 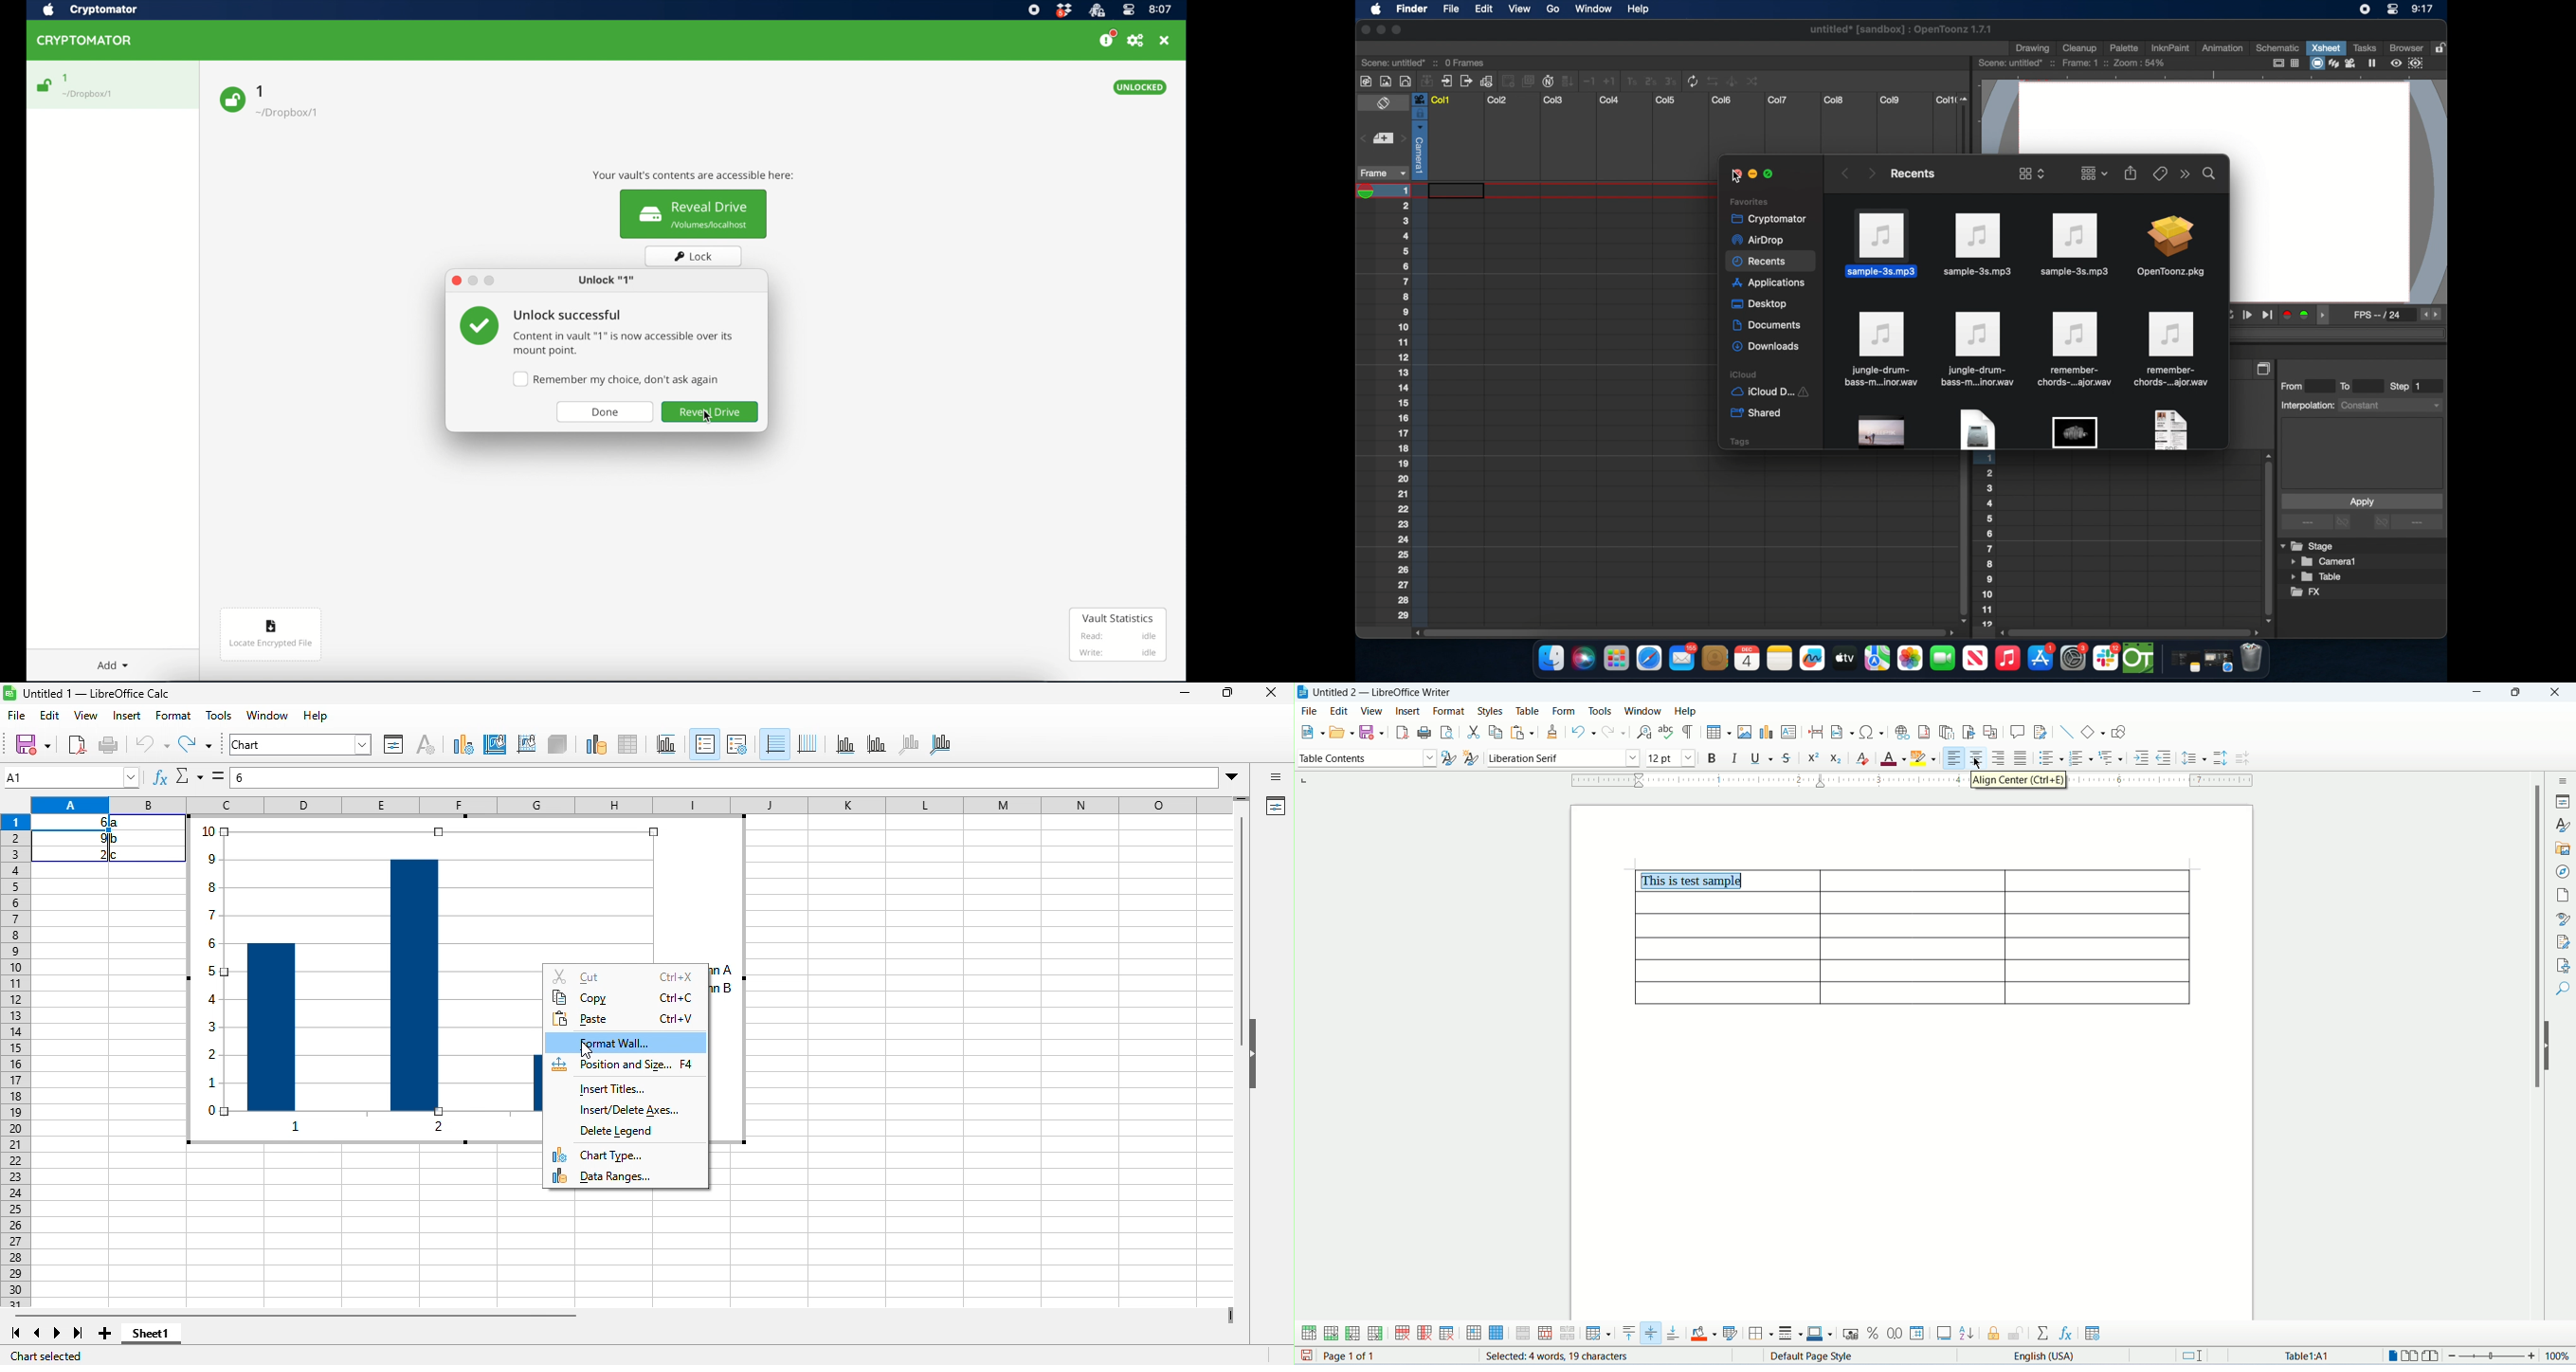 I want to click on y axis, so click(x=876, y=743).